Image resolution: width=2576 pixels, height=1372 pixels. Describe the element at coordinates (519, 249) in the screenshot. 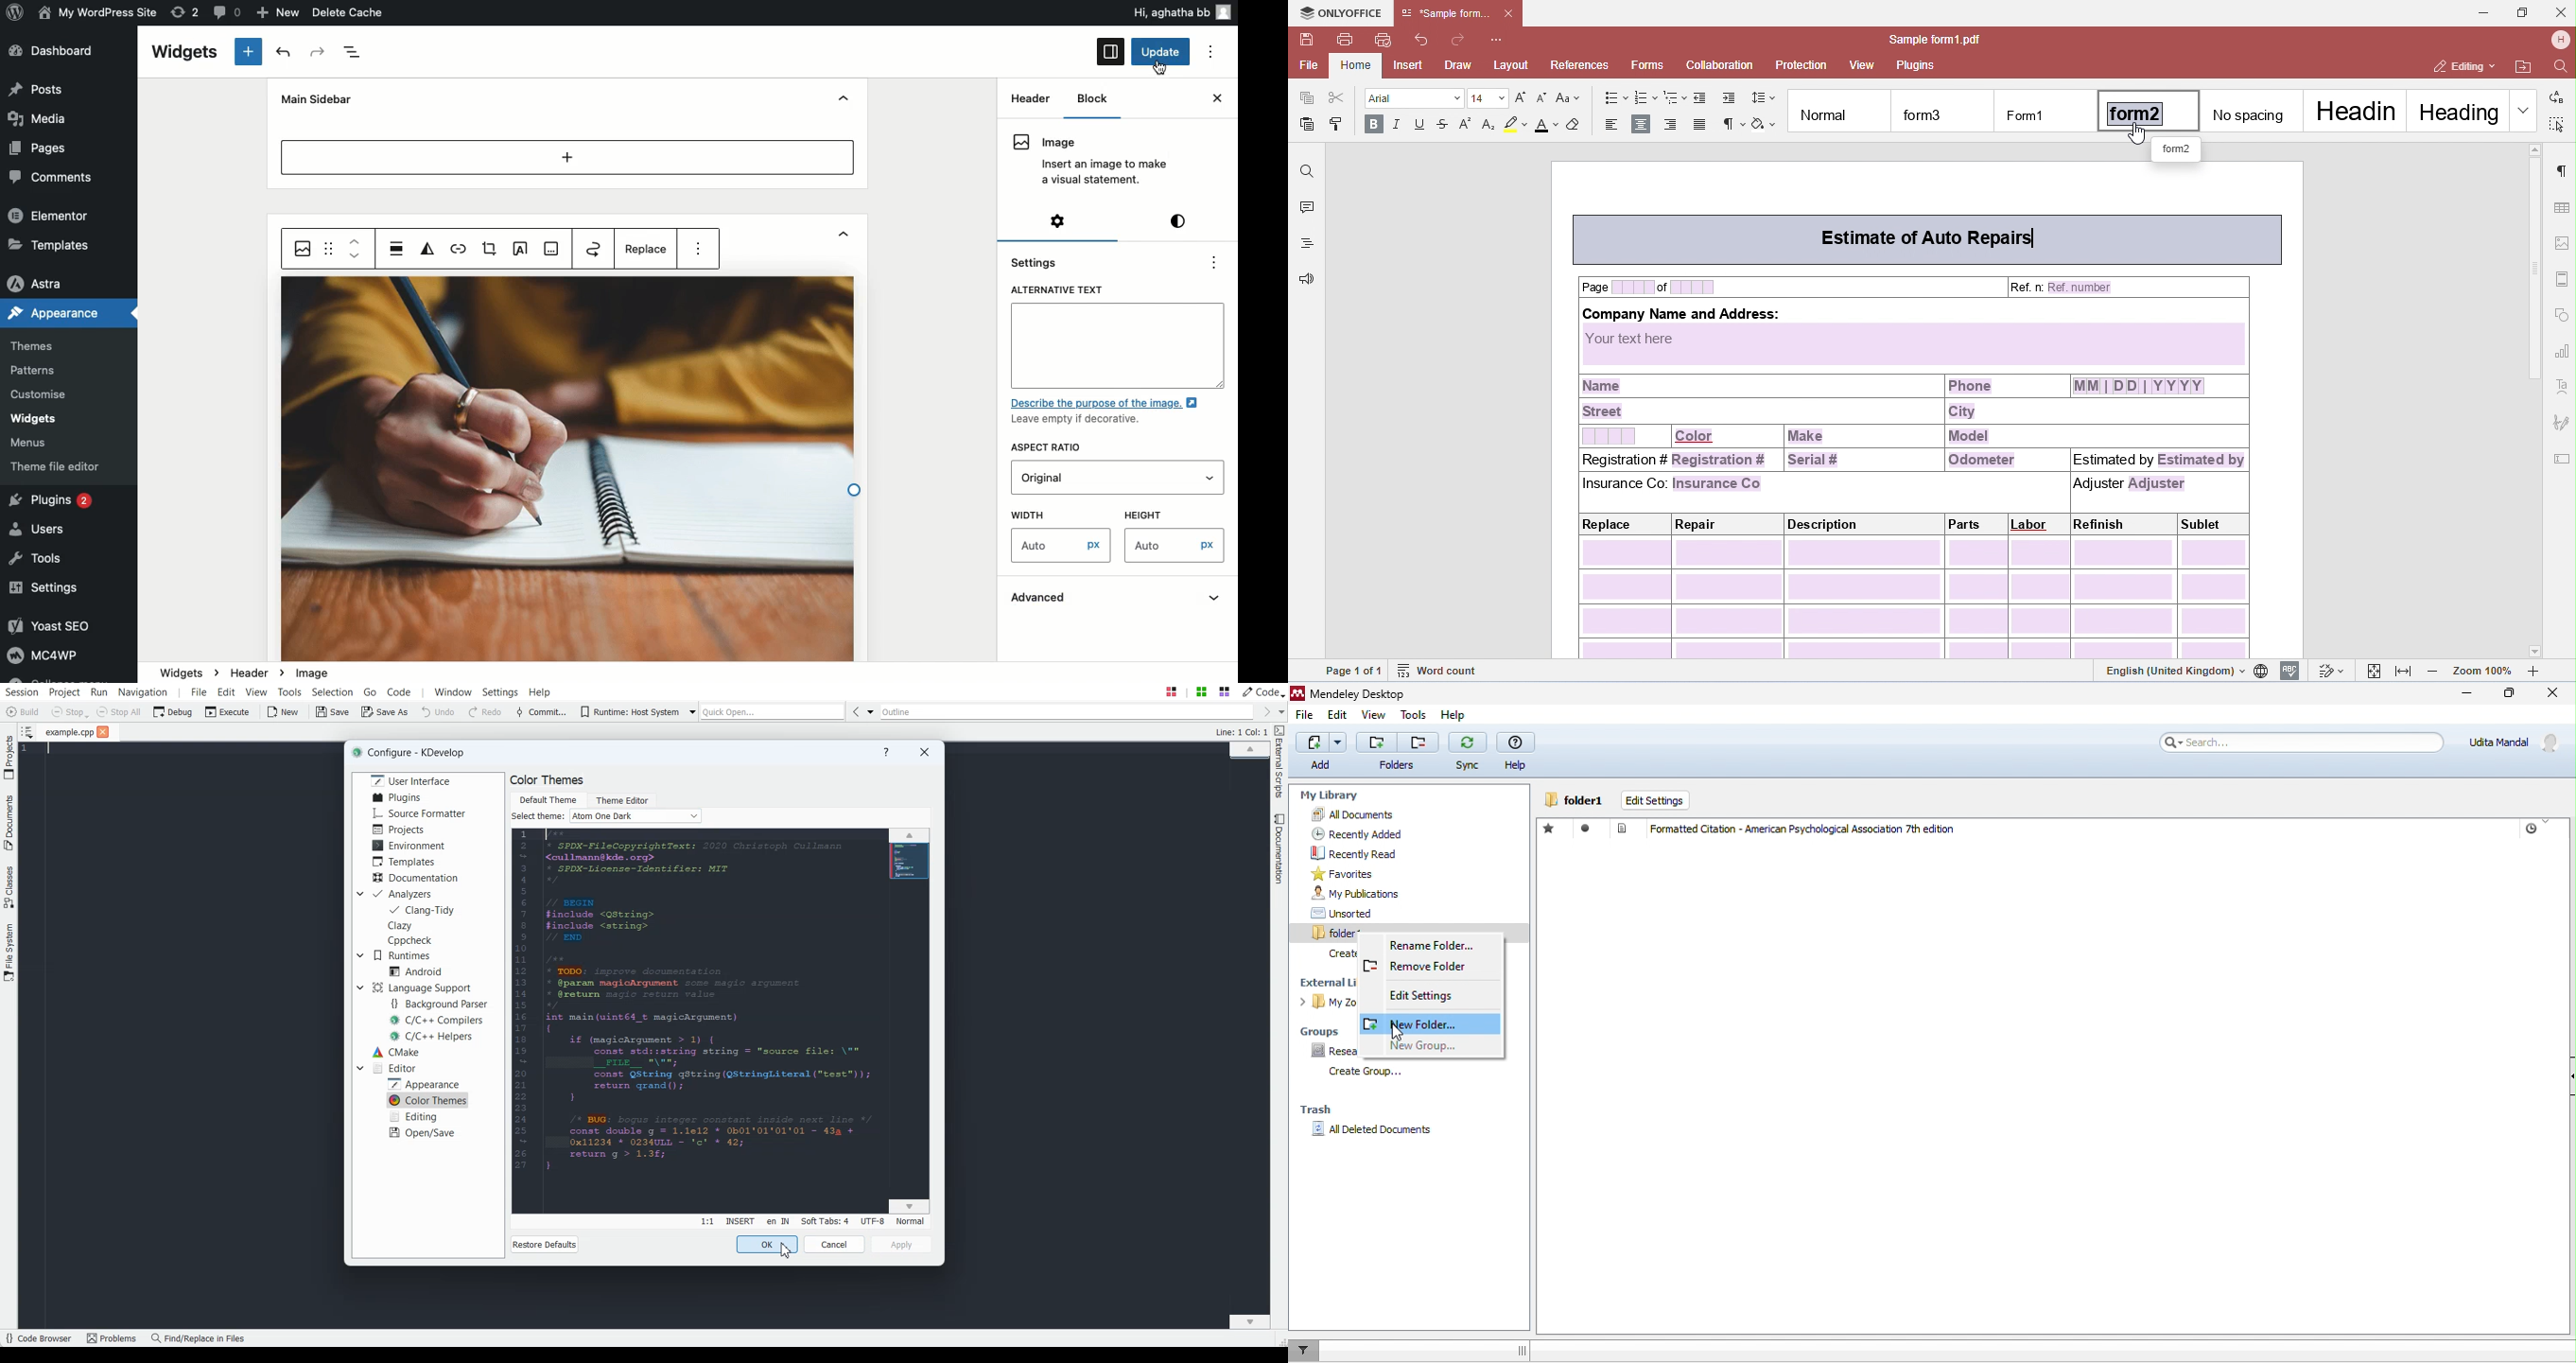

I see `Edit` at that location.